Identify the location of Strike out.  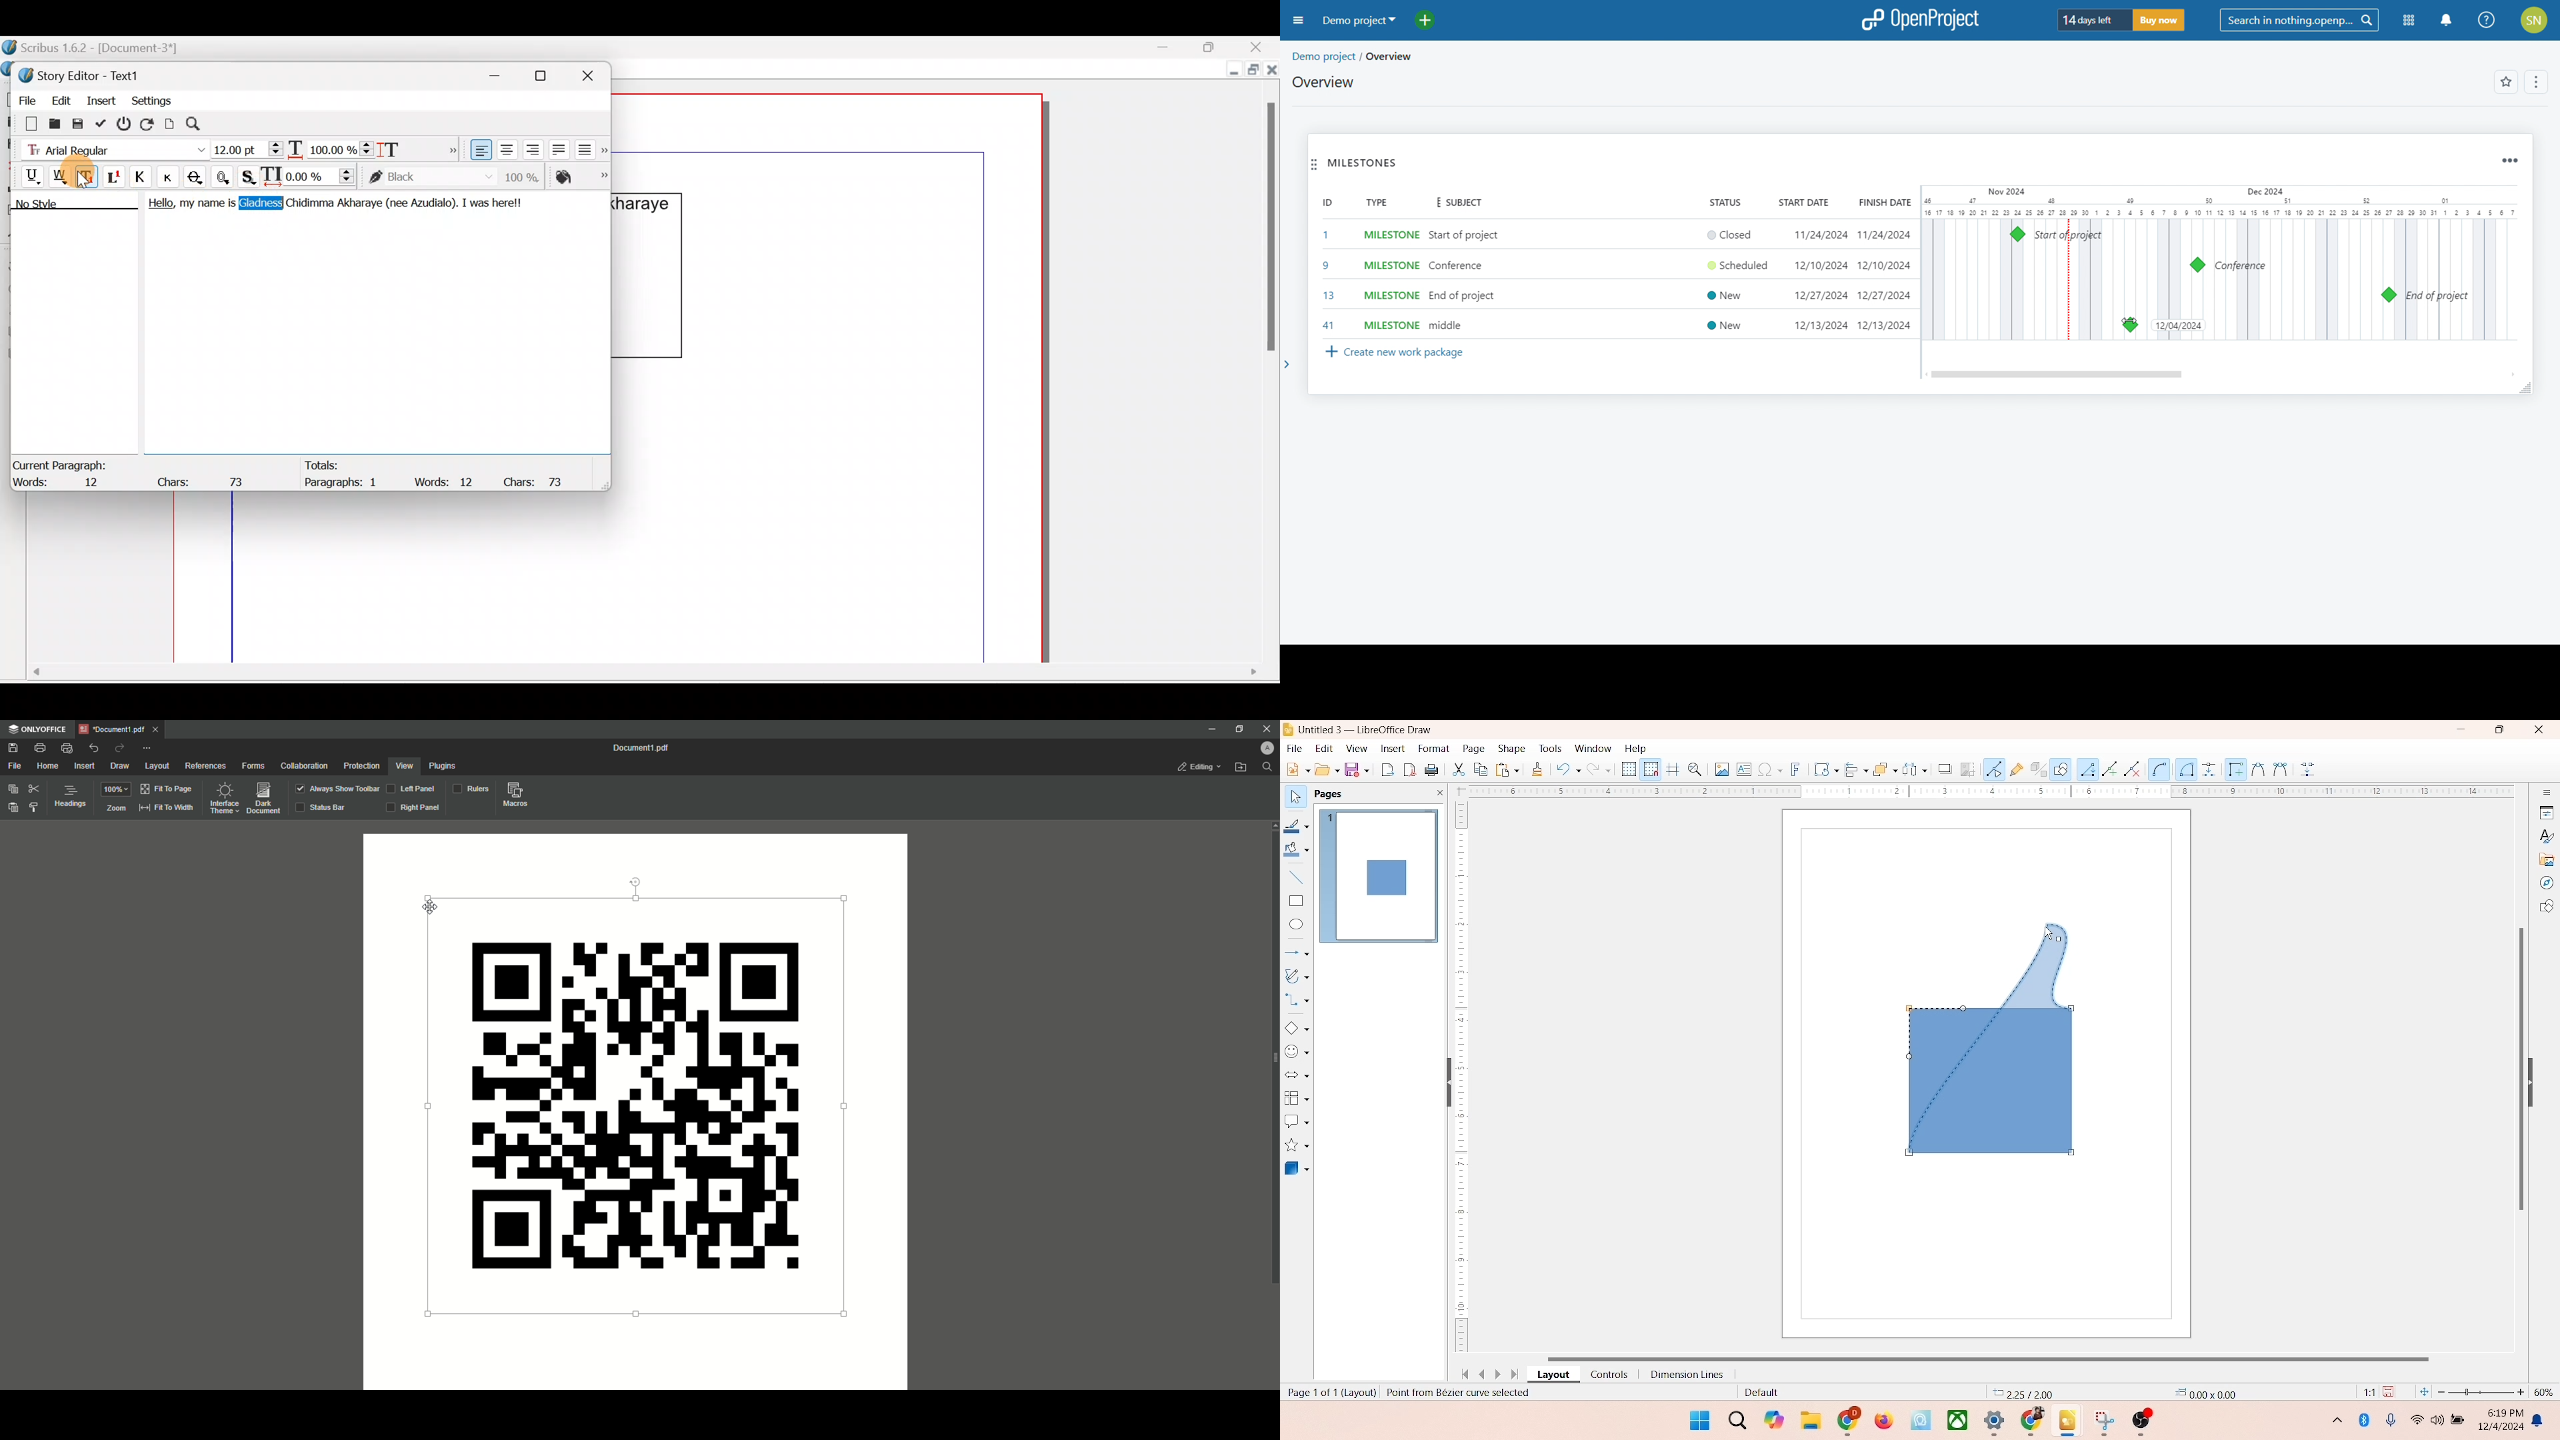
(199, 177).